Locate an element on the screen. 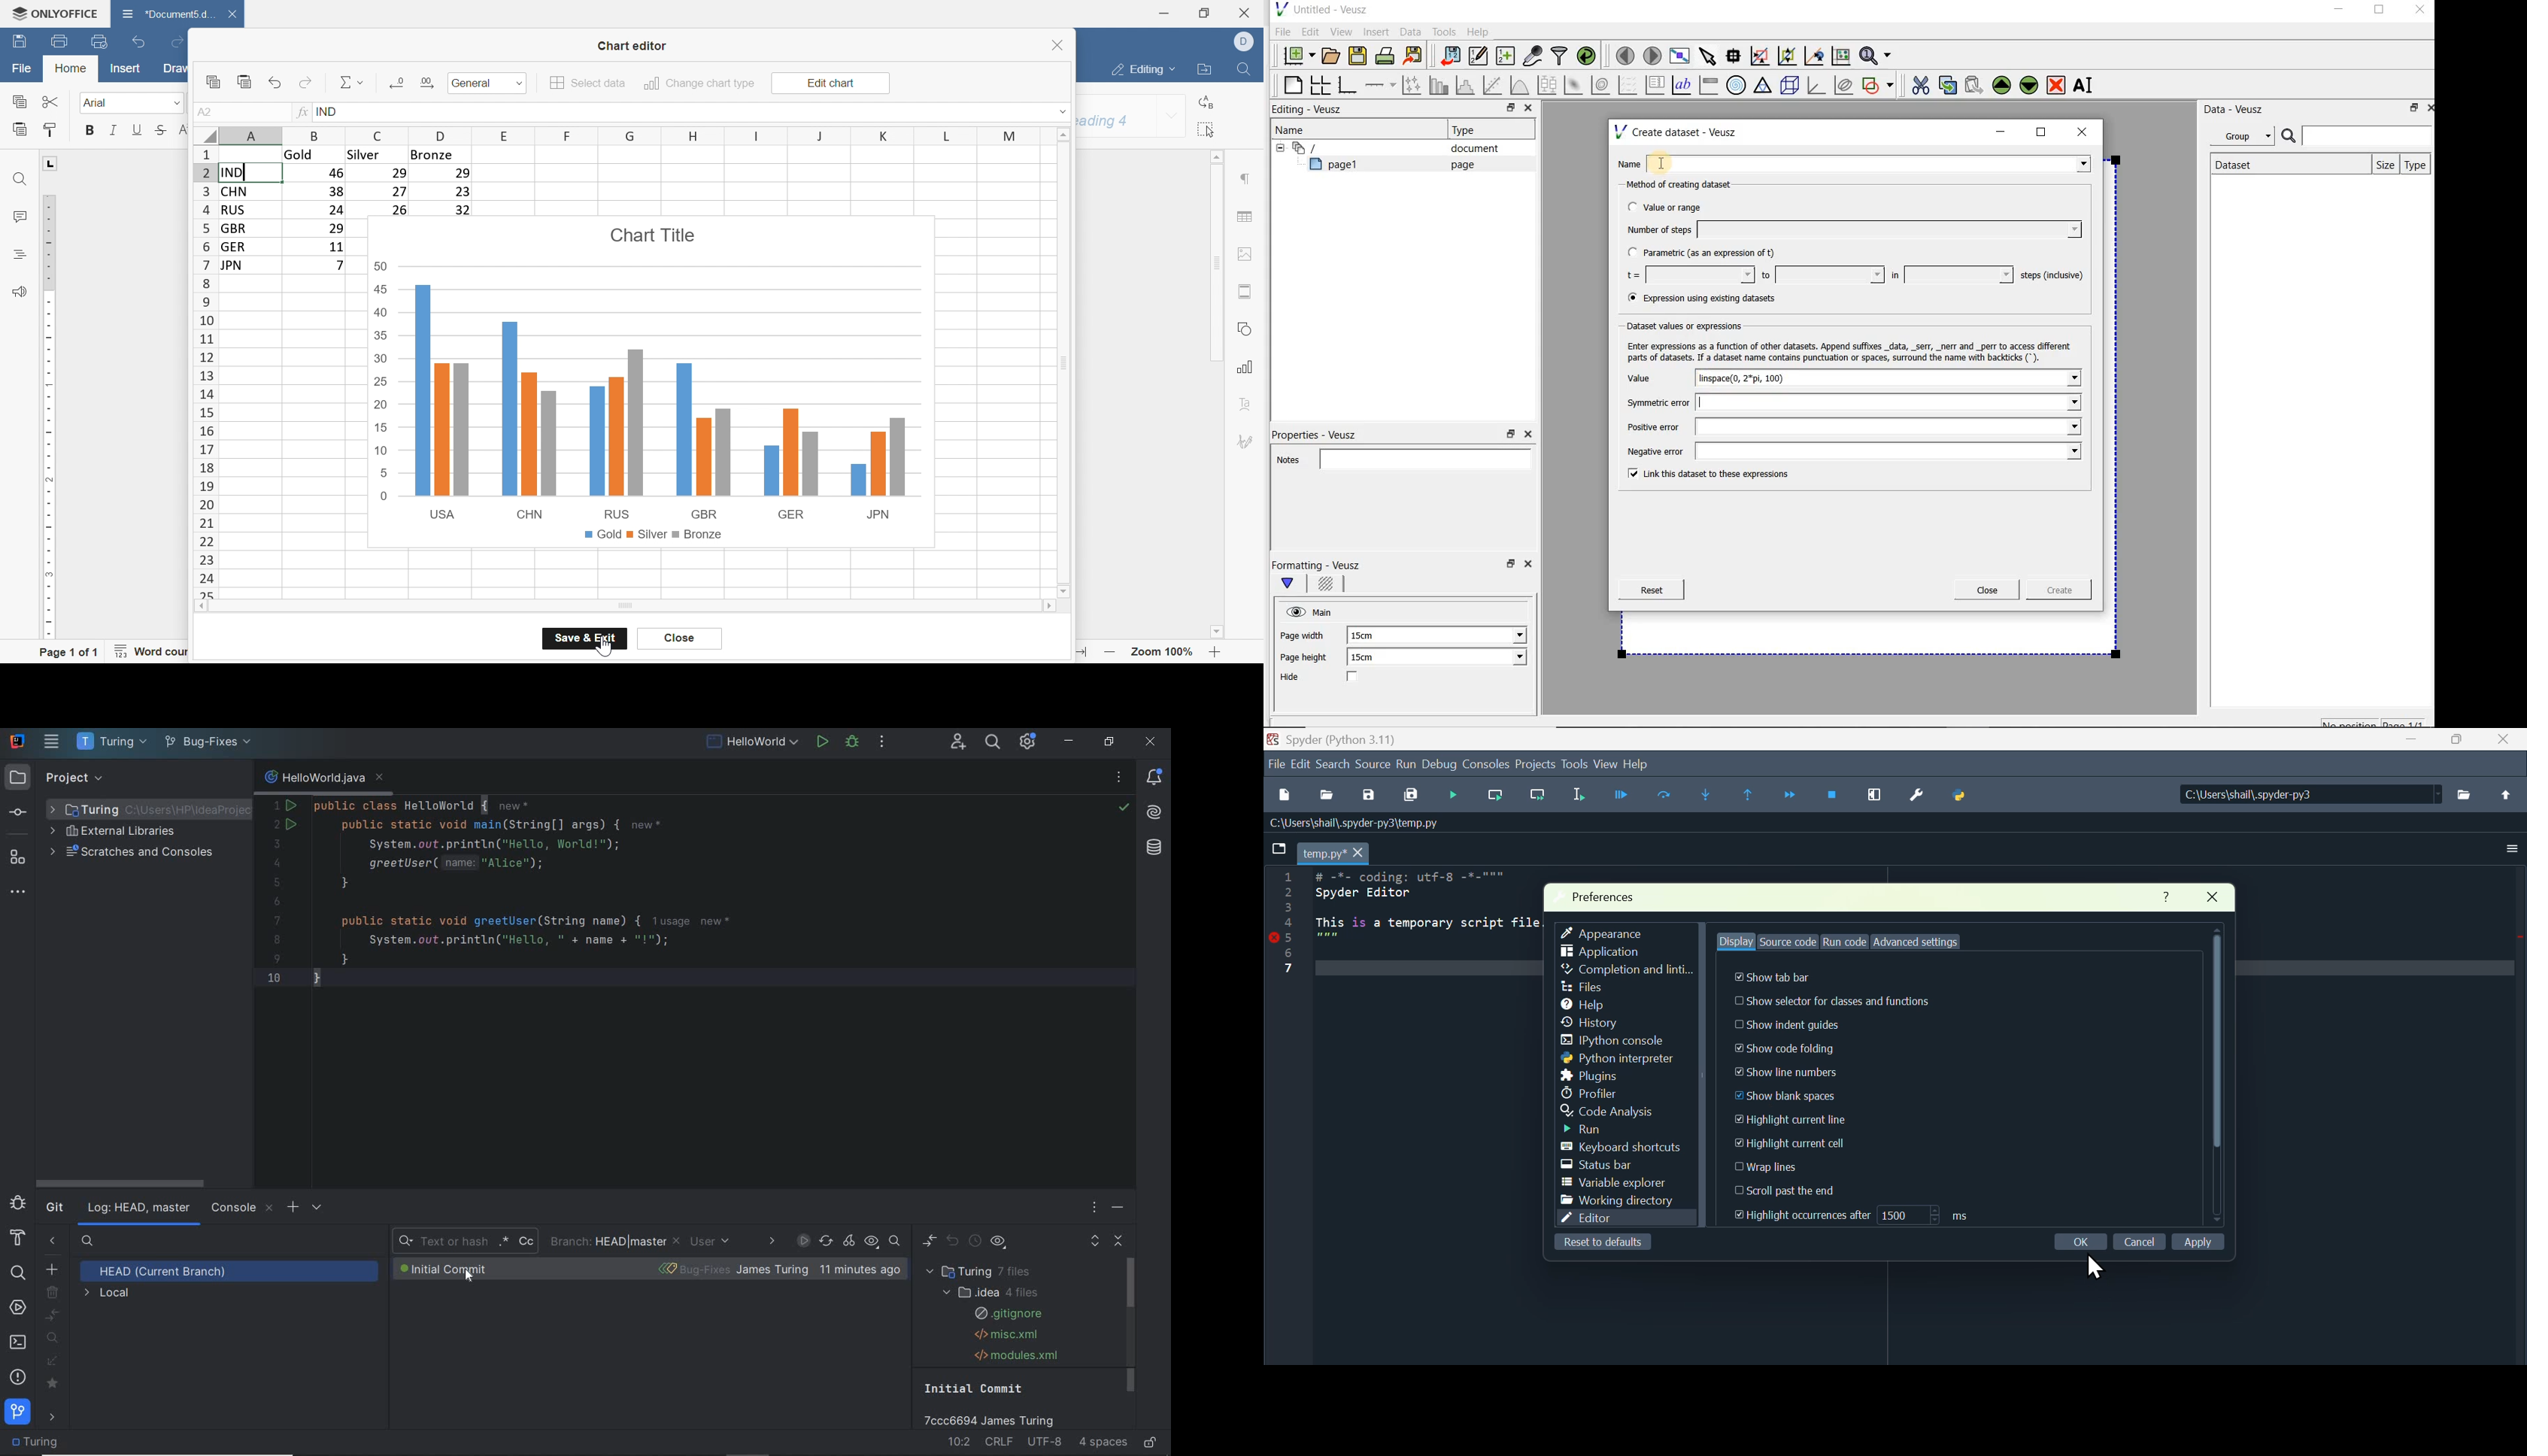 The height and width of the screenshot is (1456, 2548). Profiler is located at coordinates (1590, 1094).